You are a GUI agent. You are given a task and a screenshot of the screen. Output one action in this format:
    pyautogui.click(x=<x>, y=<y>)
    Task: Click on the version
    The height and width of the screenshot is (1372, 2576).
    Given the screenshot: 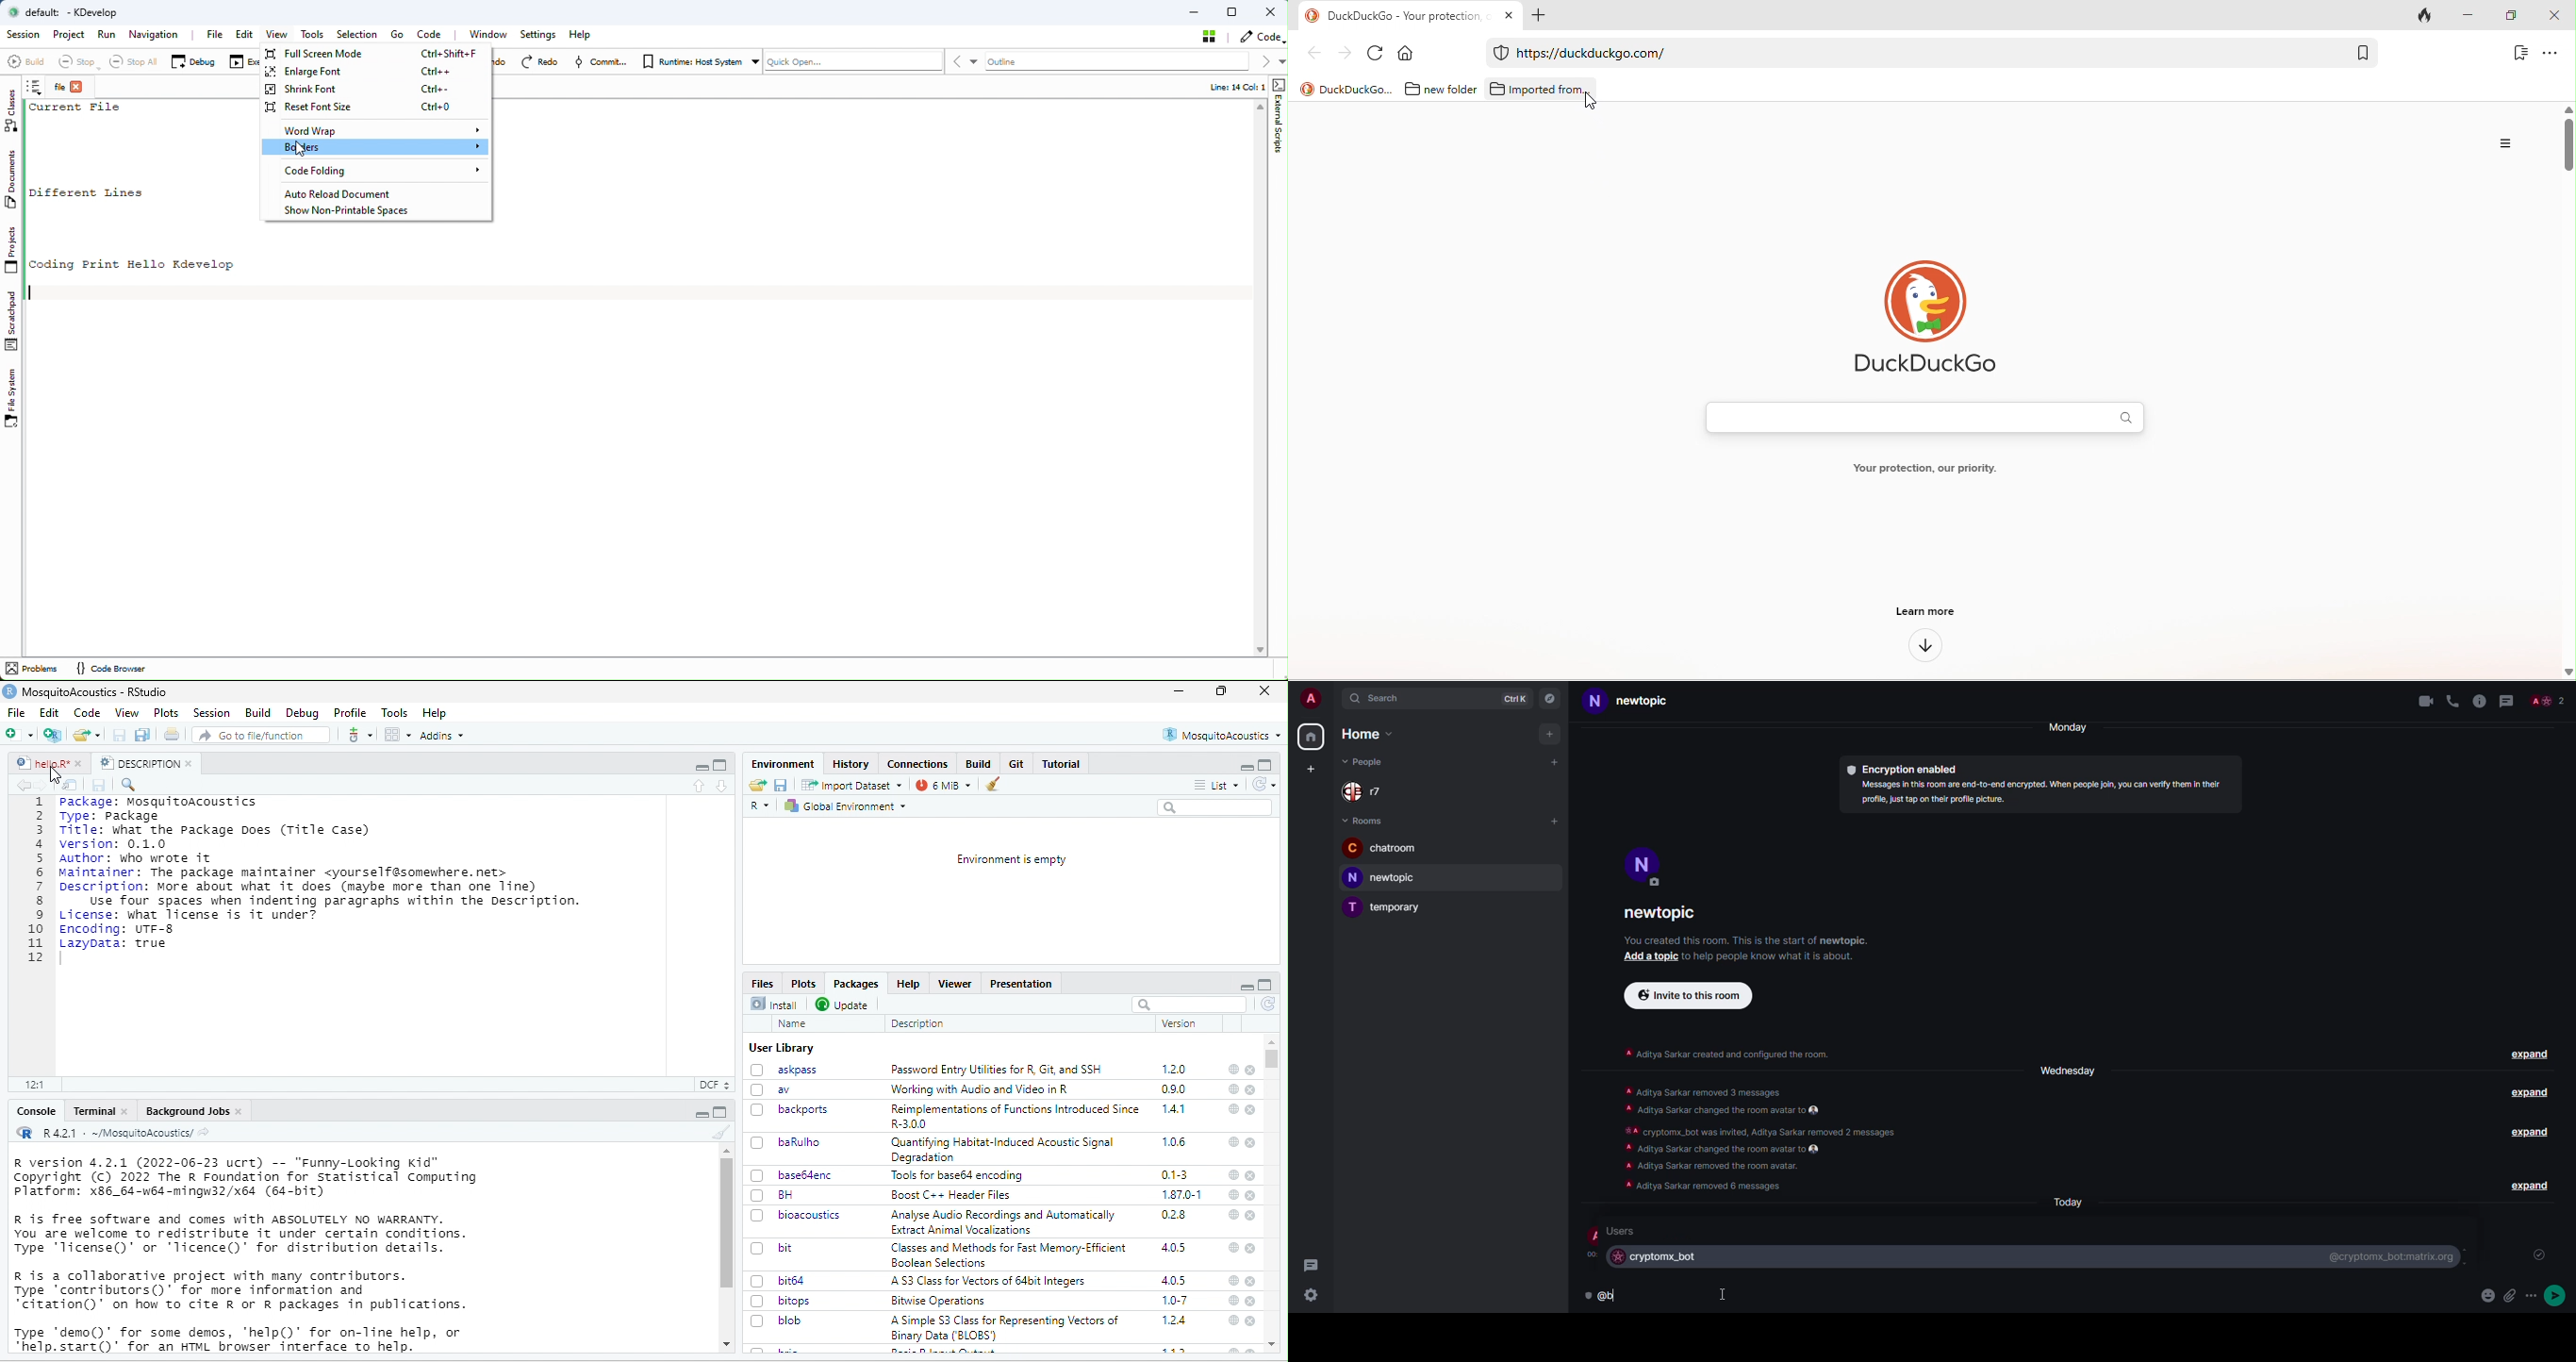 What is the action you would take?
    pyautogui.click(x=1177, y=1023)
    